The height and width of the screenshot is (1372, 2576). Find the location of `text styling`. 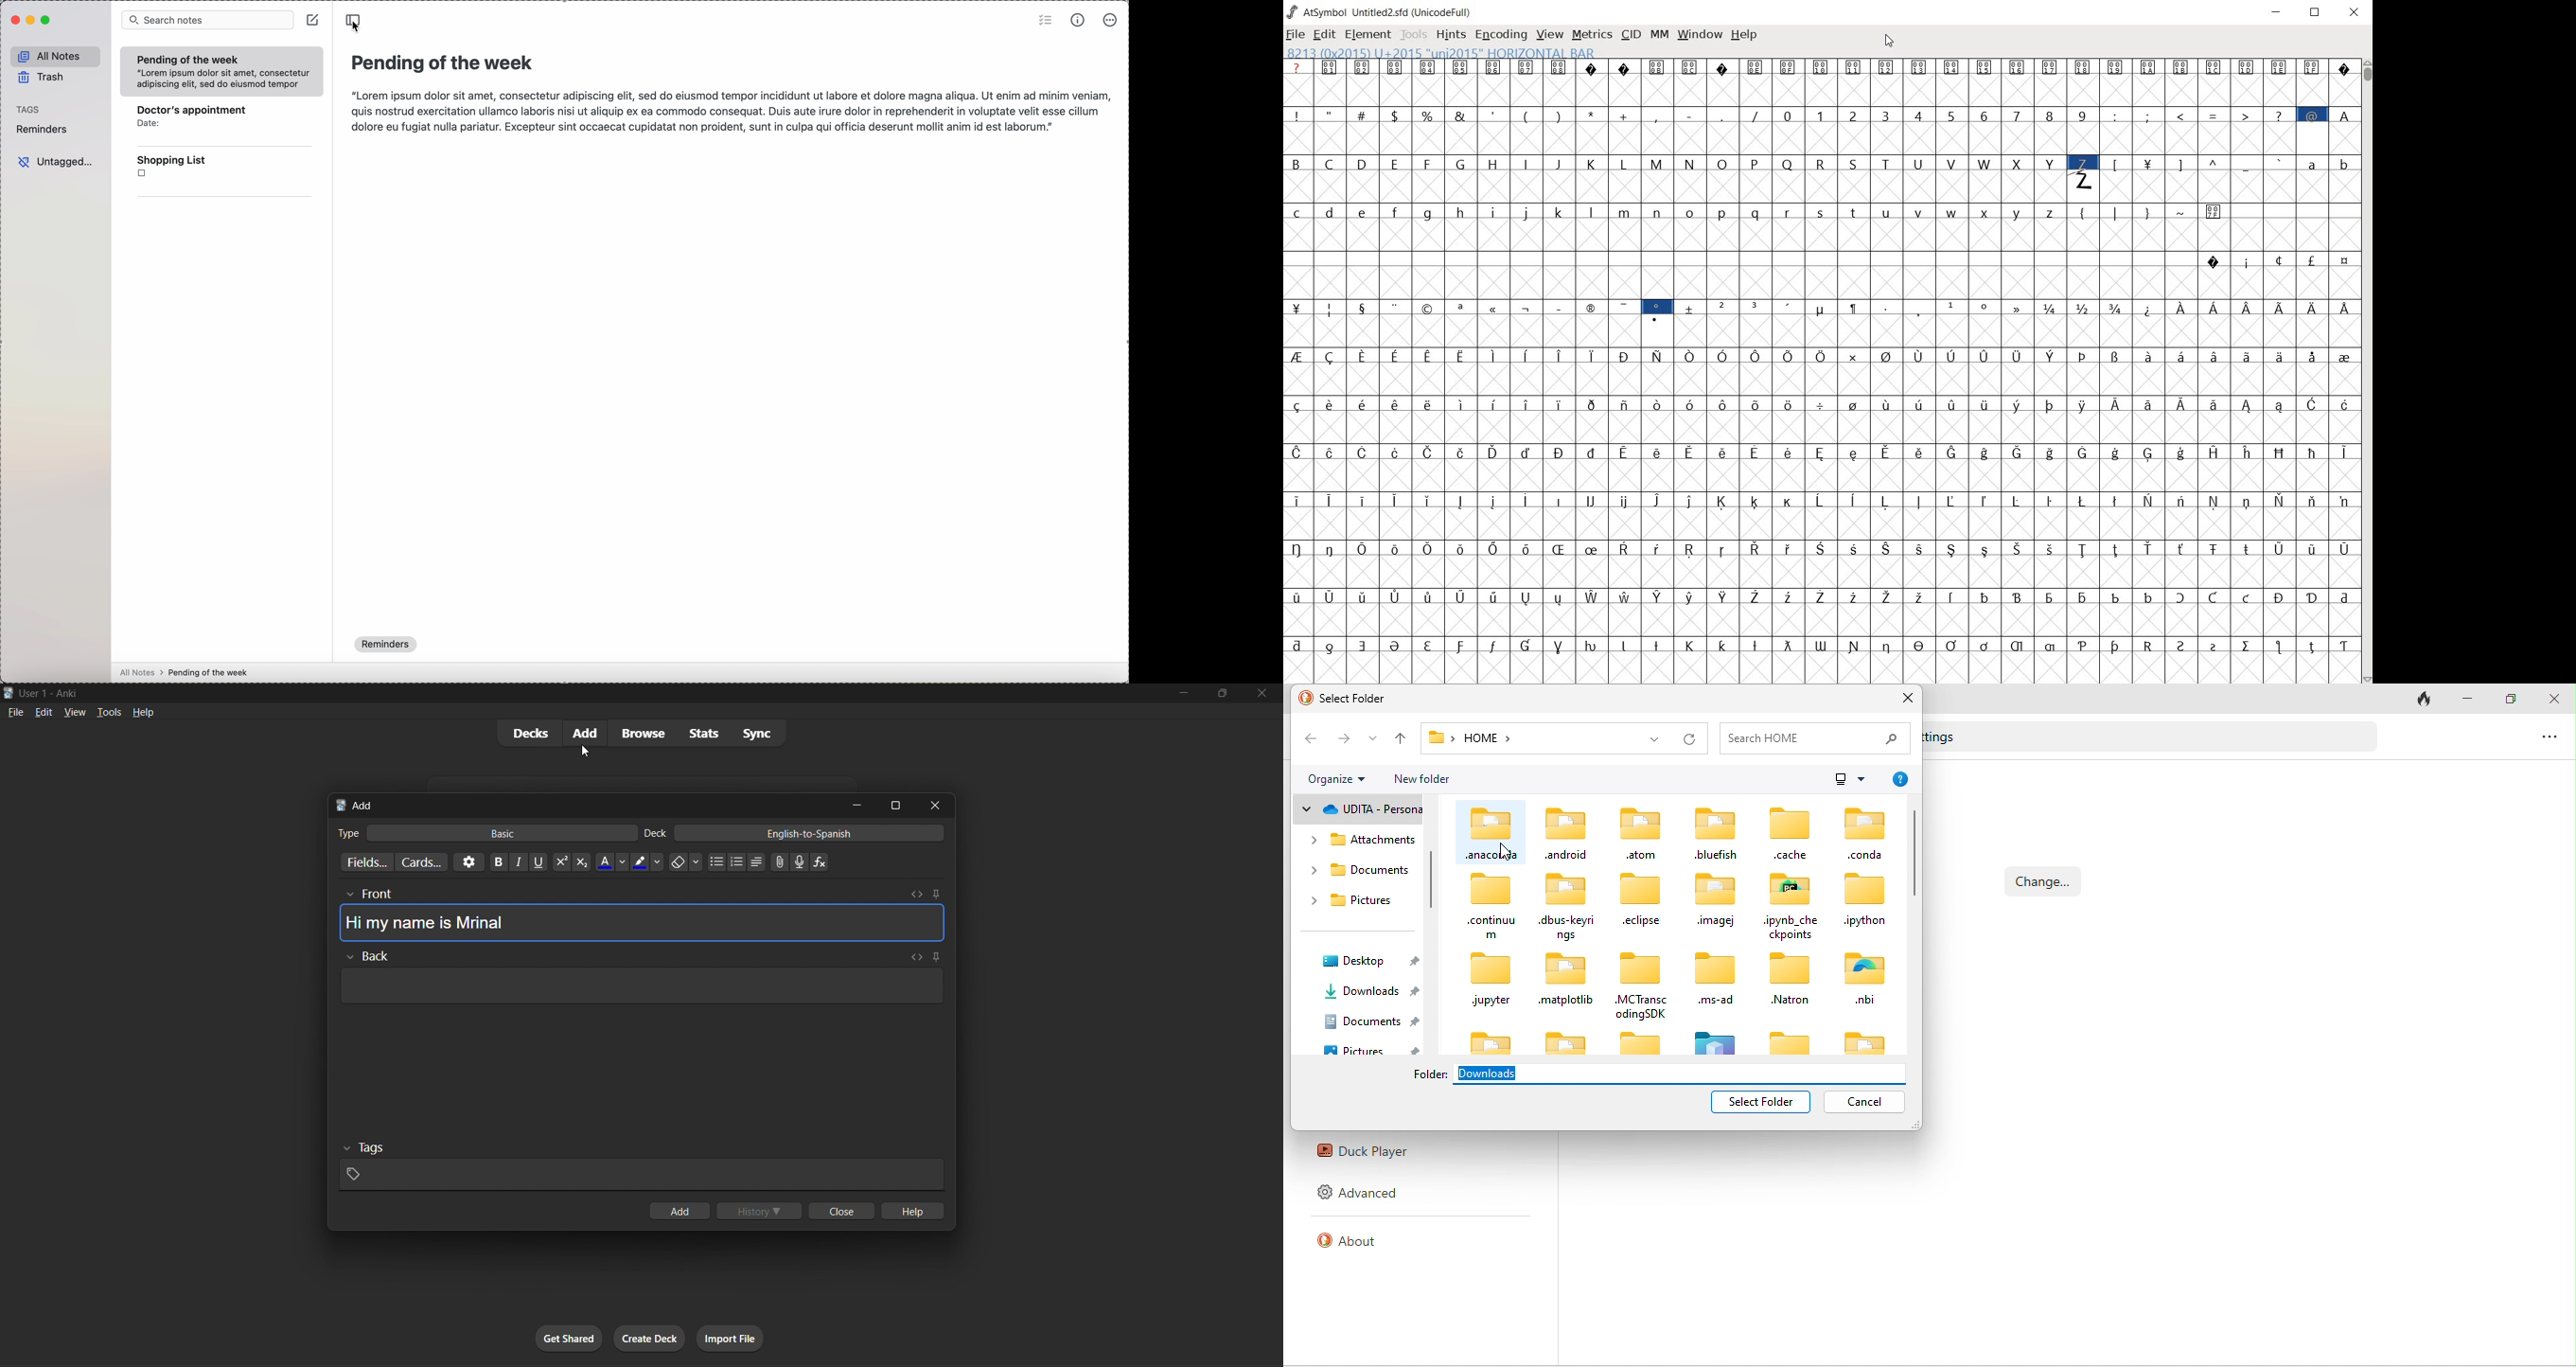

text styling is located at coordinates (667, 862).